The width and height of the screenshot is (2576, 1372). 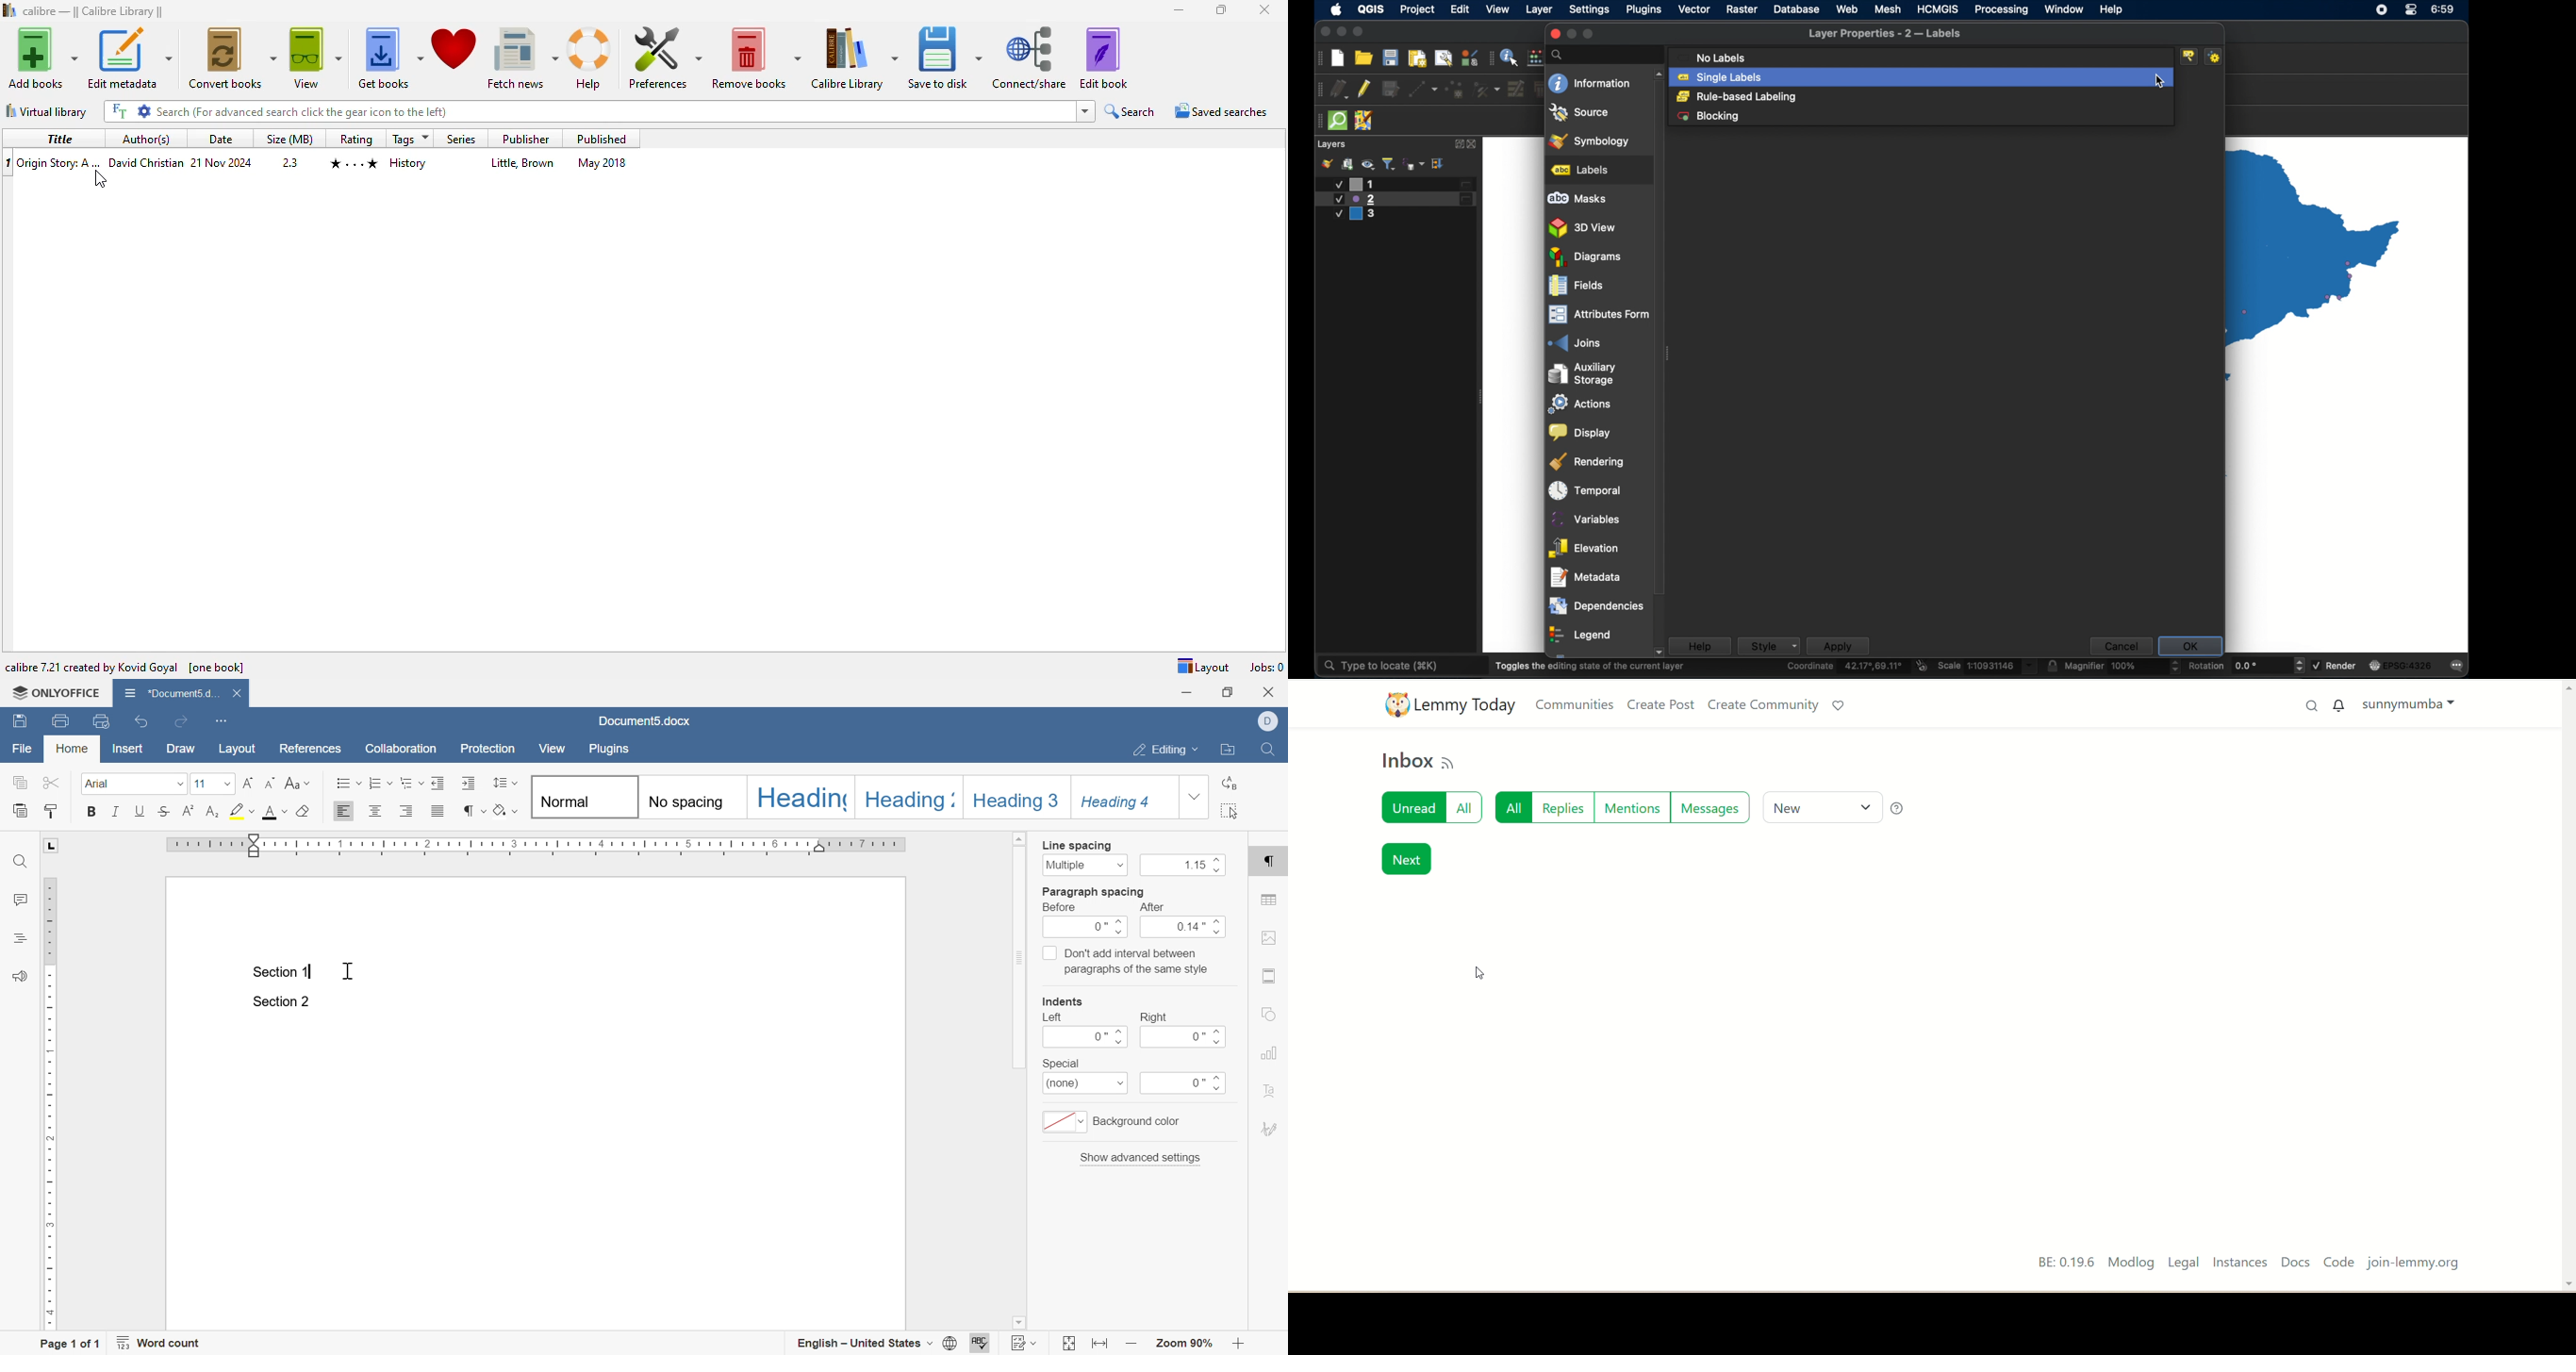 What do you see at coordinates (2563, 973) in the screenshot?
I see `Vertical scroll bar` at bounding box center [2563, 973].